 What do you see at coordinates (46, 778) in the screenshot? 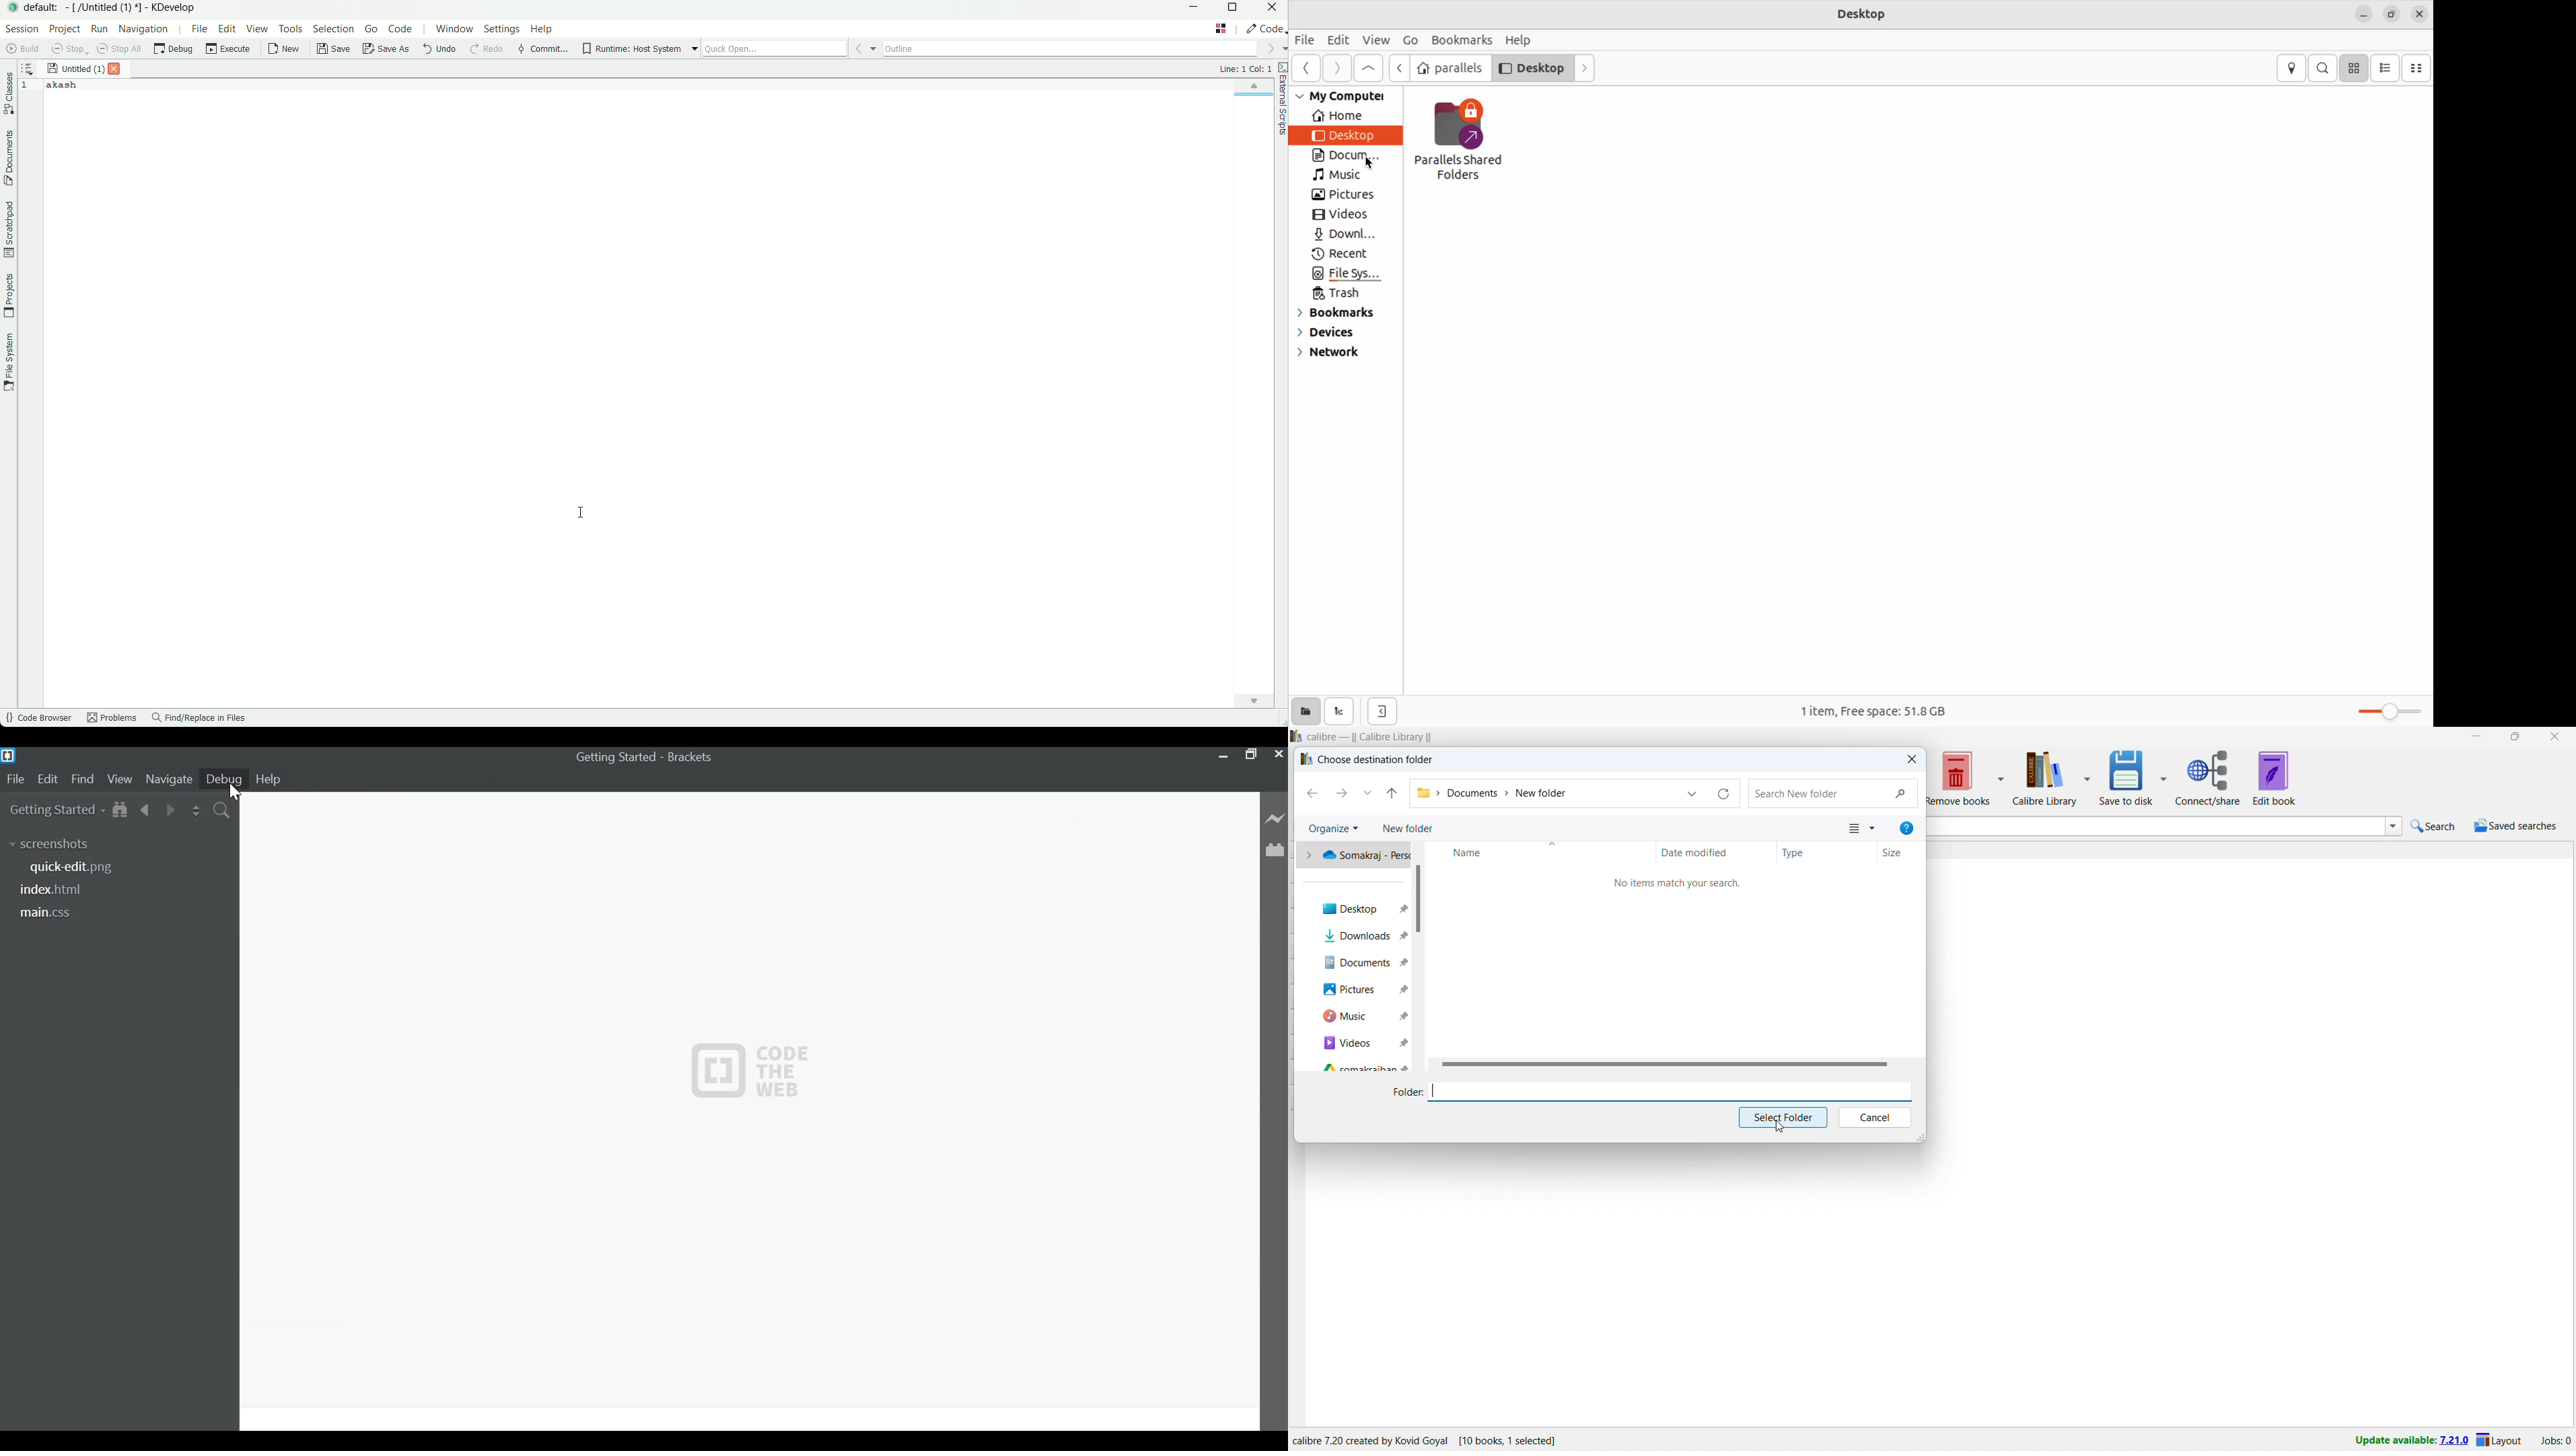
I see `Edit` at bounding box center [46, 778].